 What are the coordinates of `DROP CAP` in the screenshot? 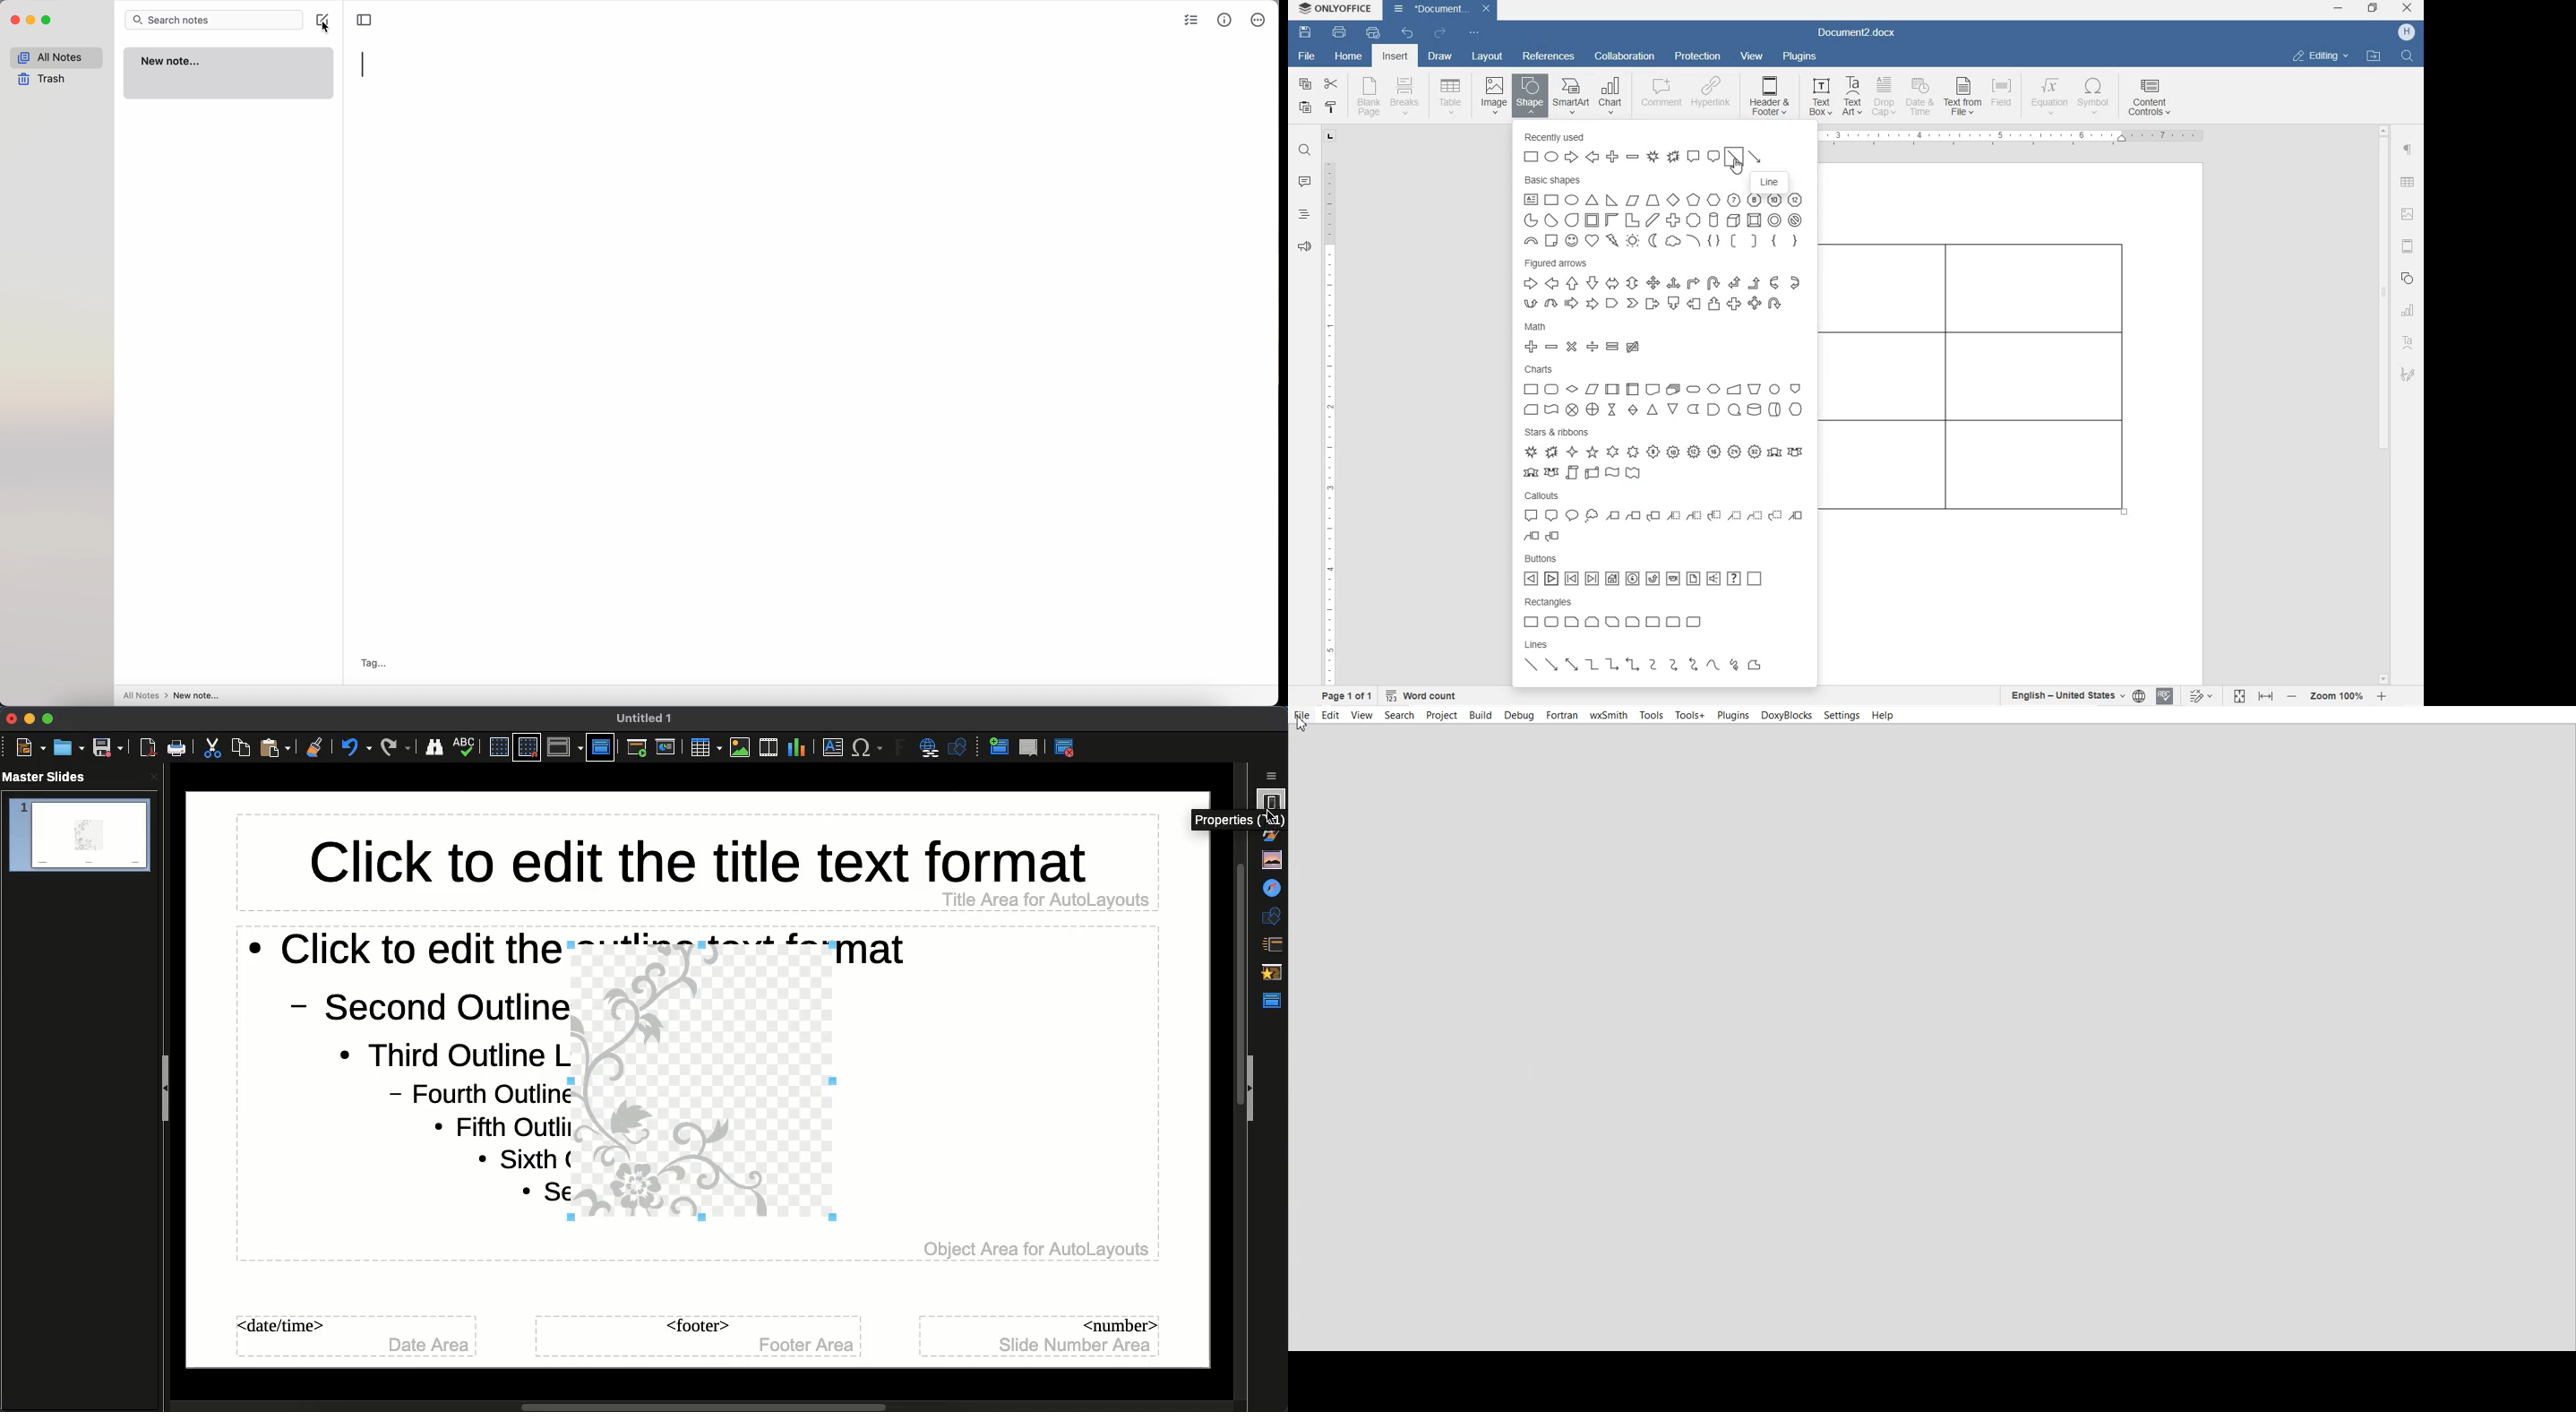 It's located at (1885, 98).